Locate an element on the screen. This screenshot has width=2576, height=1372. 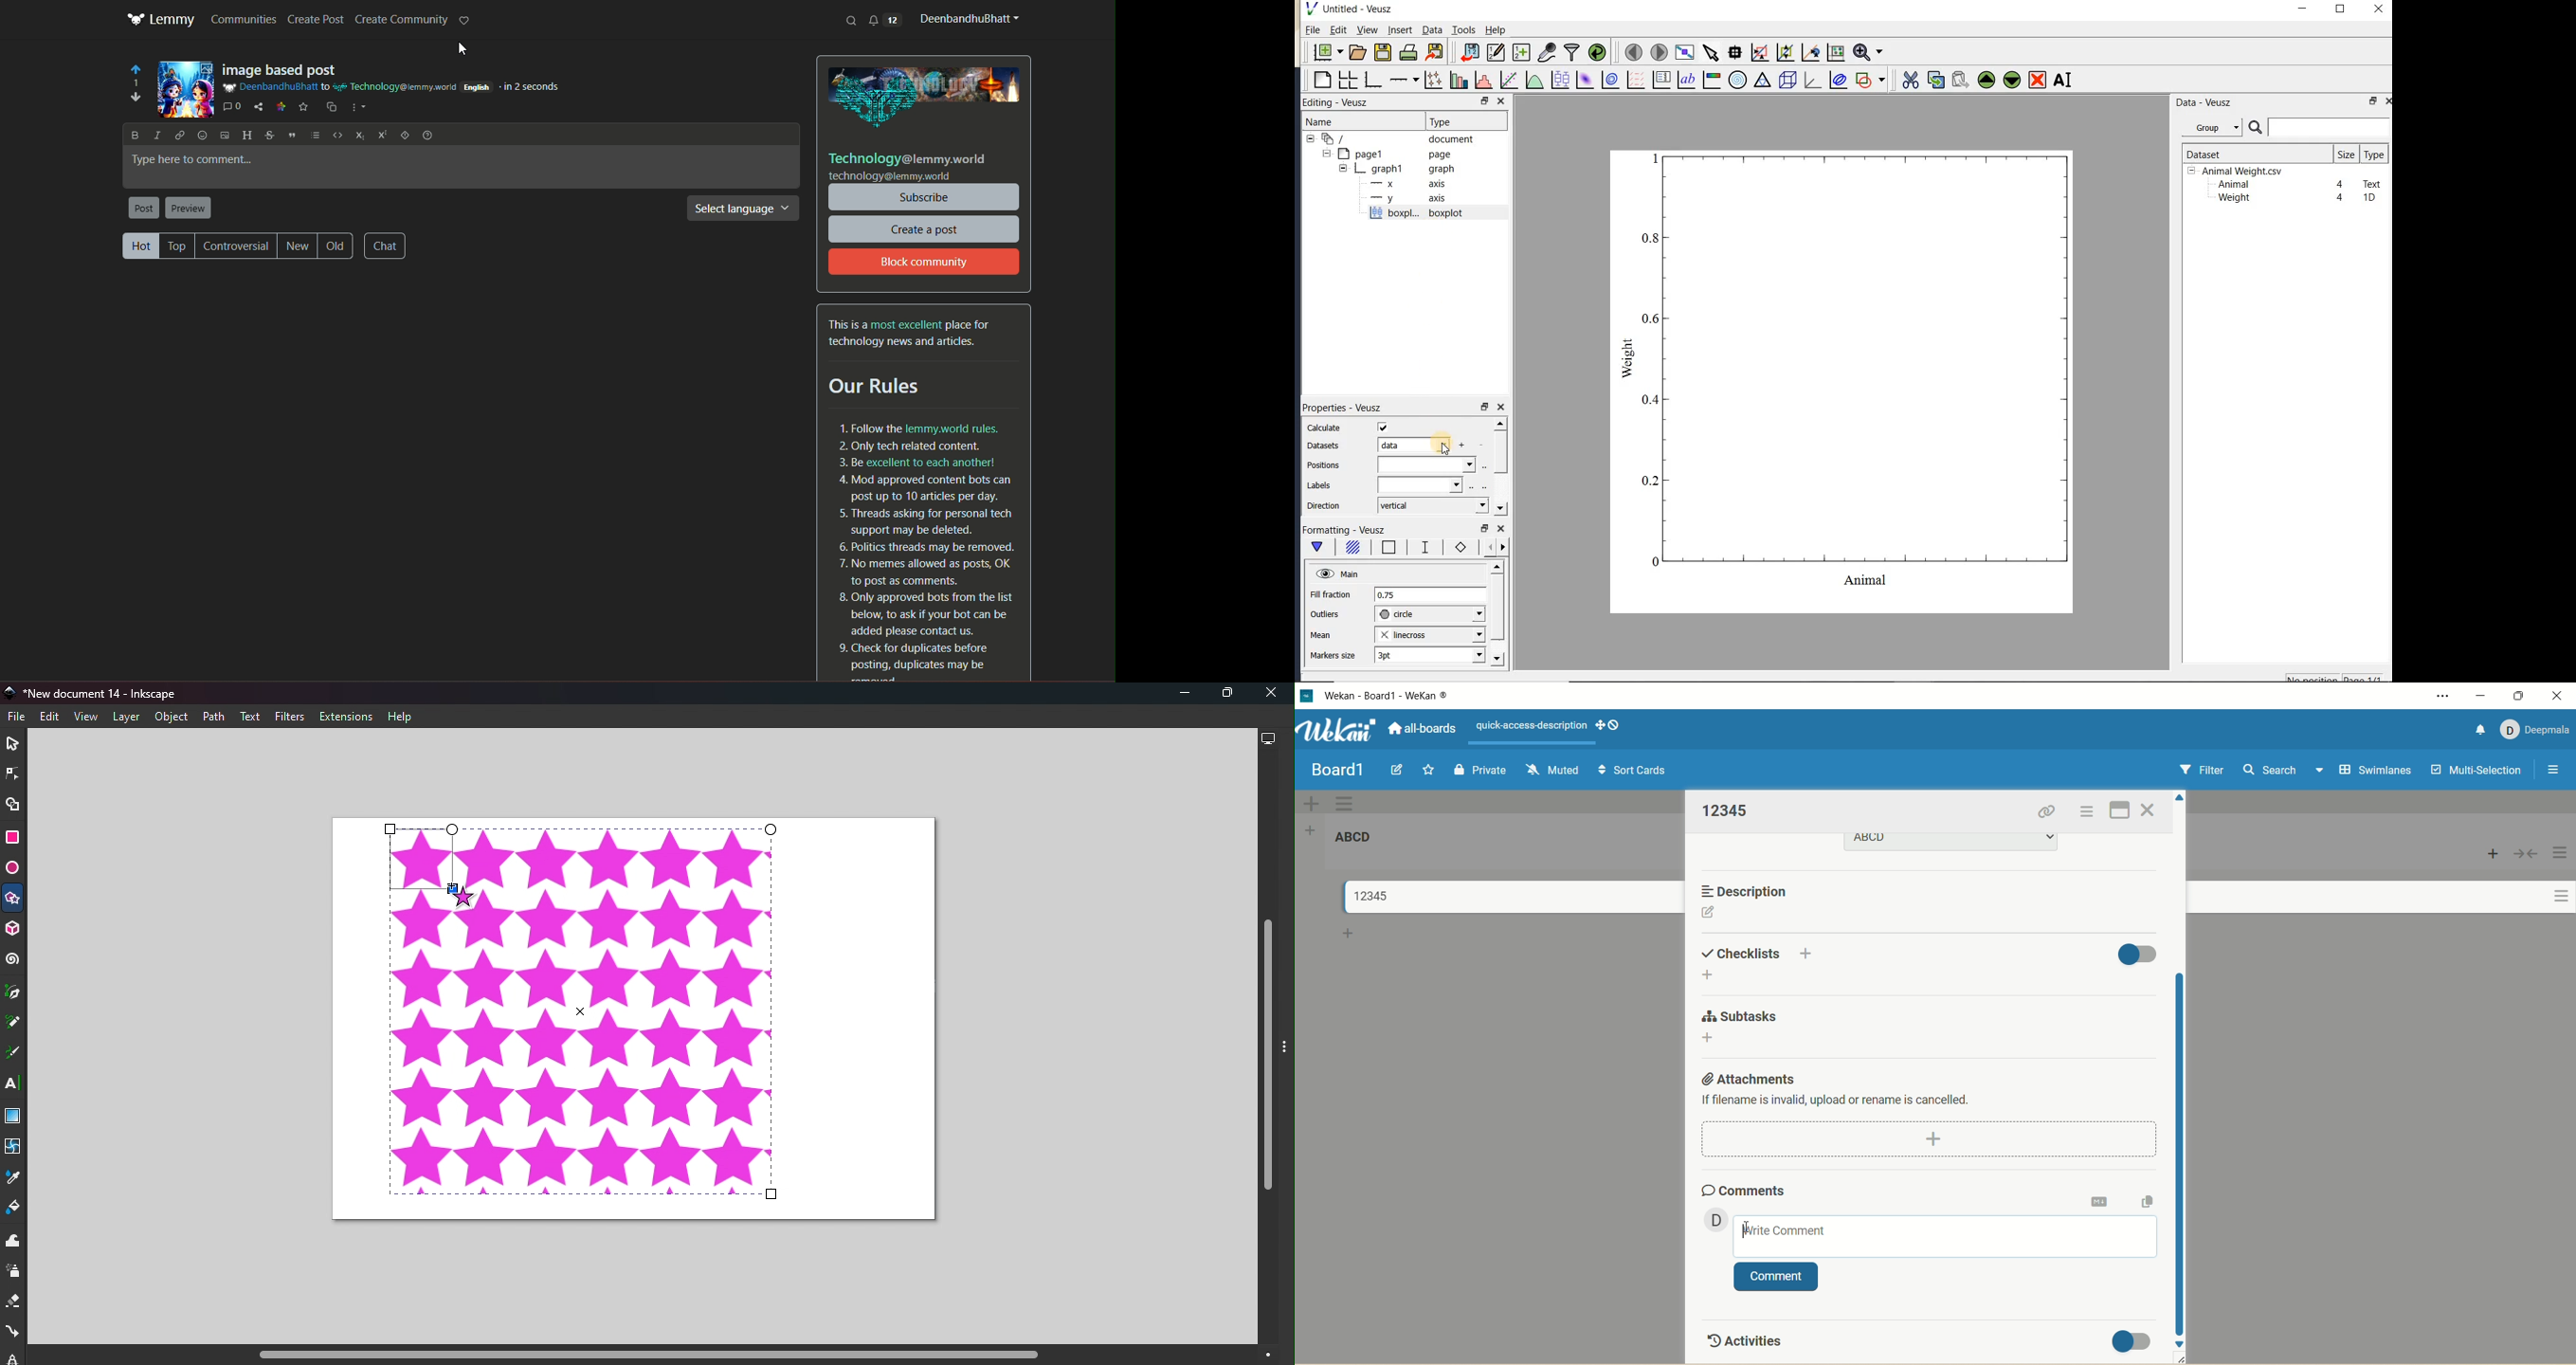
open a document is located at coordinates (1356, 52).